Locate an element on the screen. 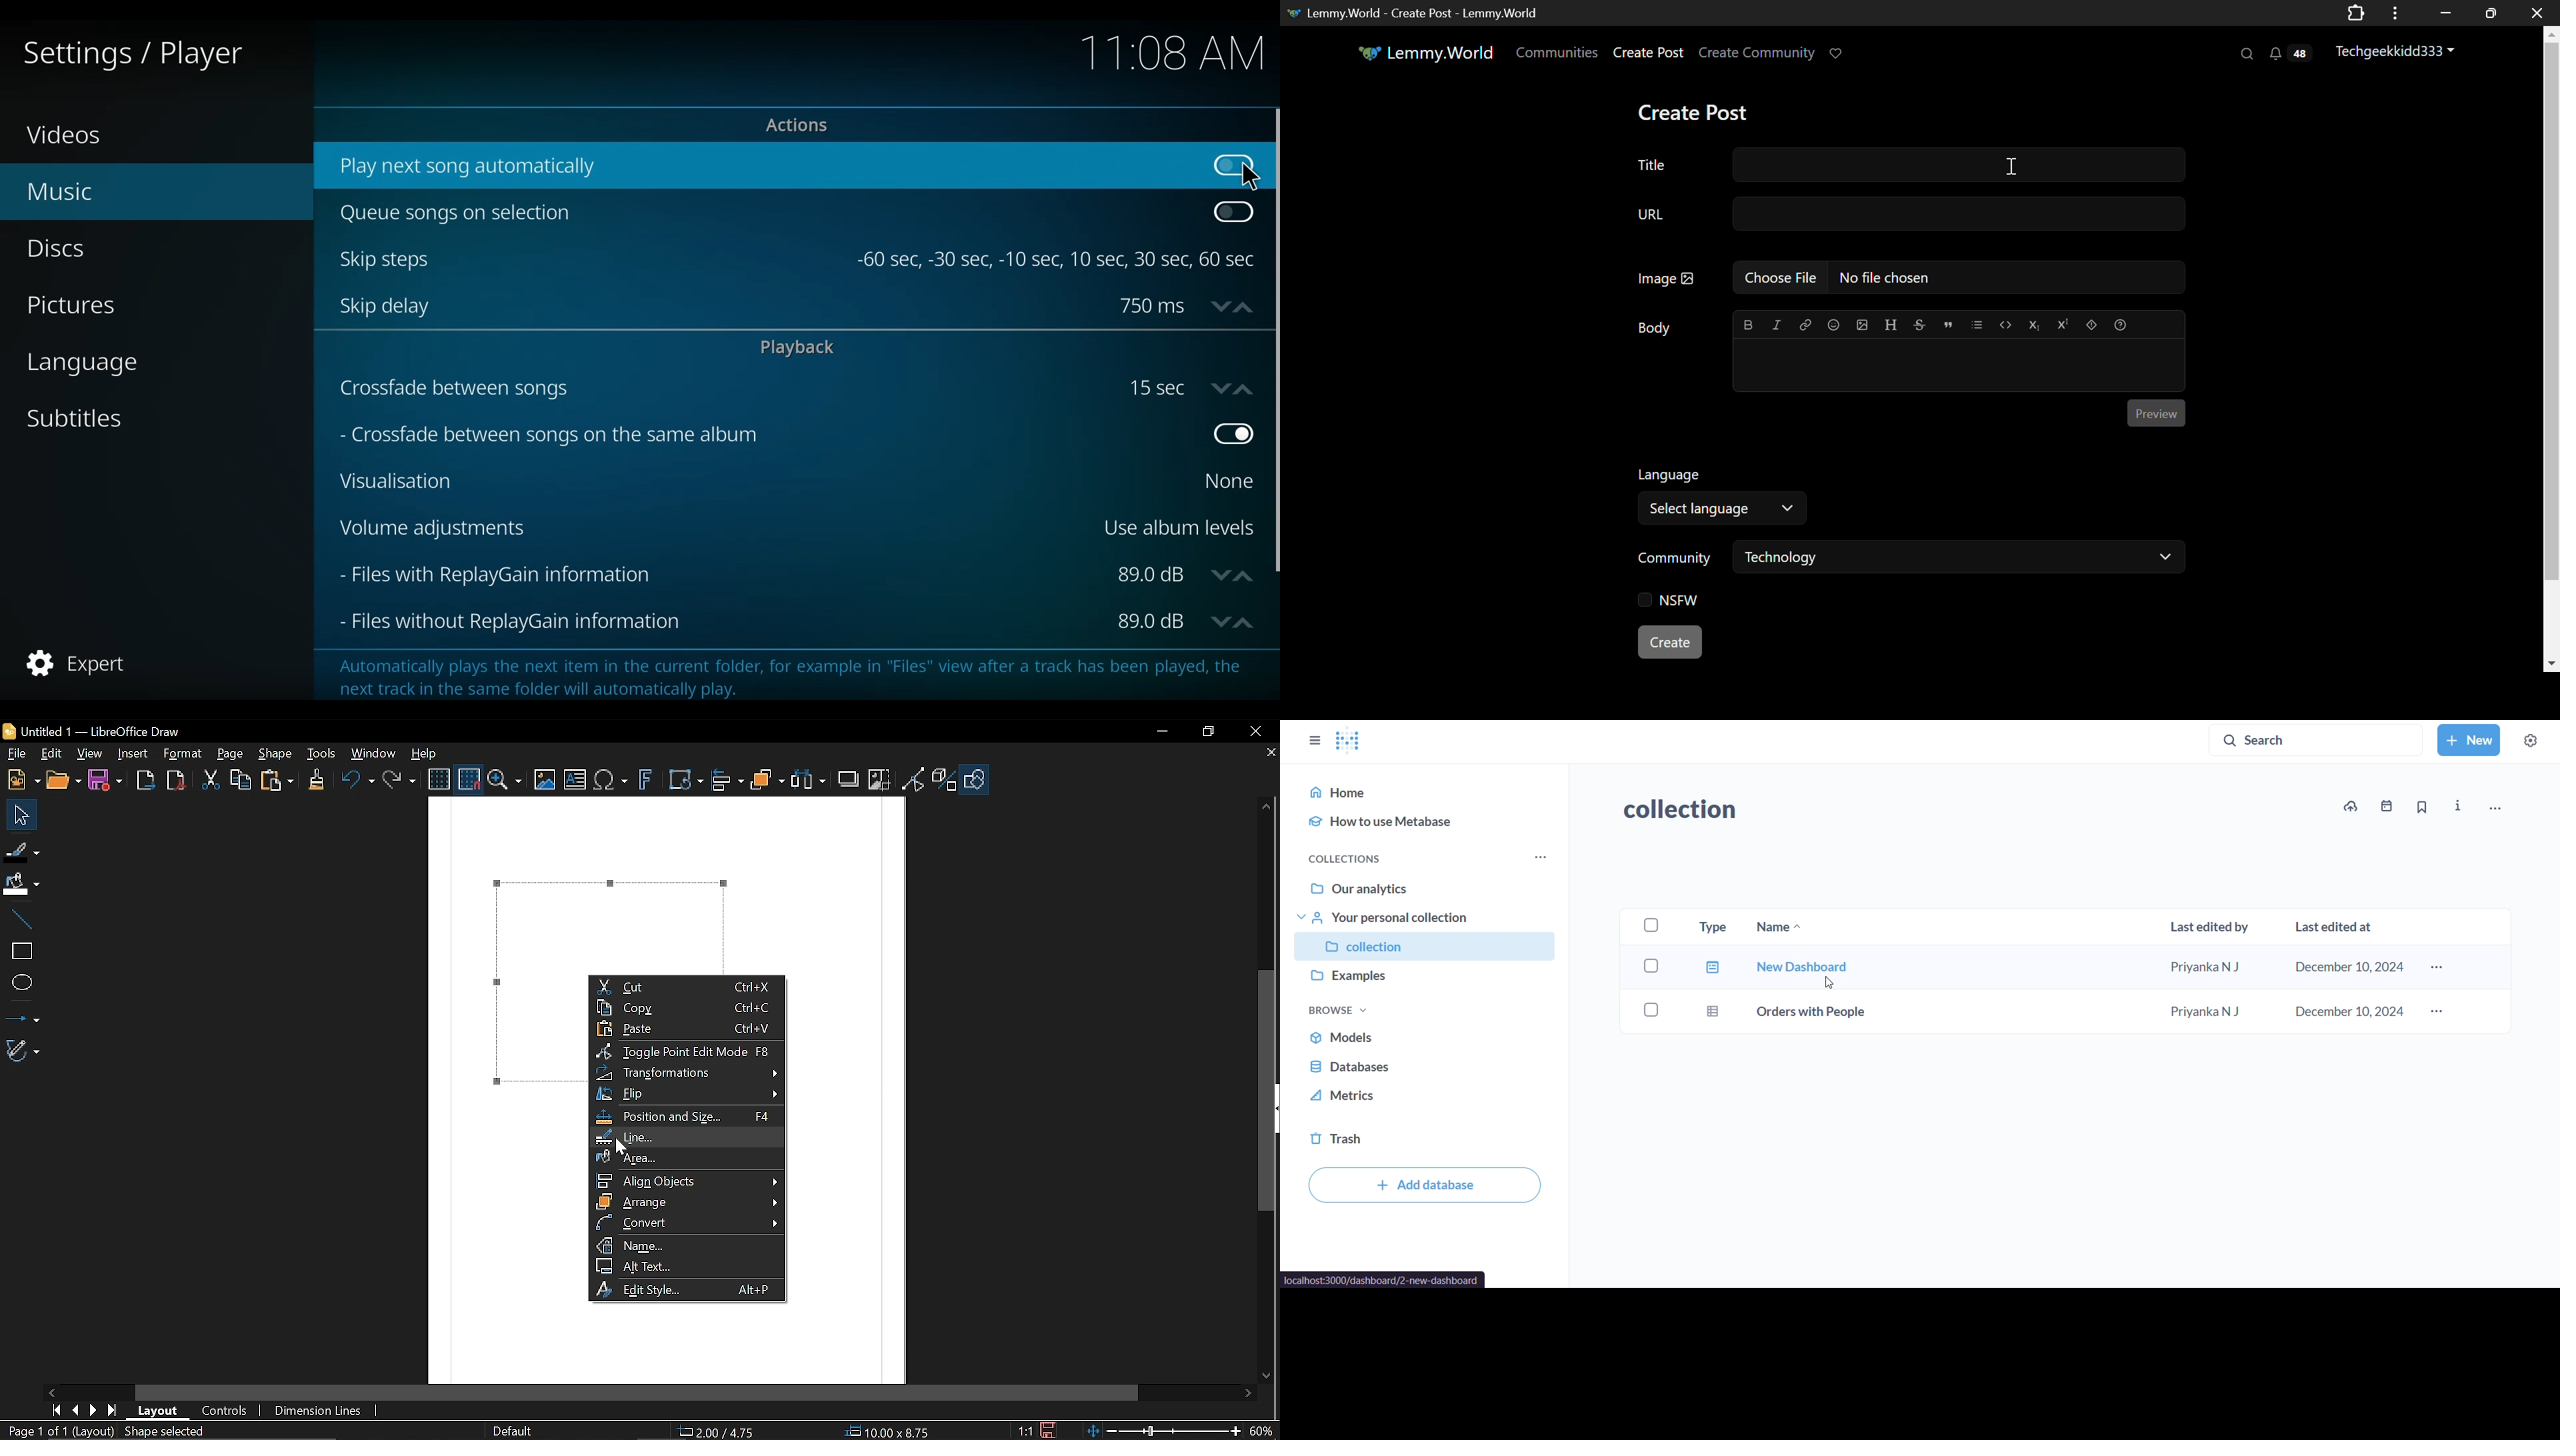 This screenshot has height=1456, width=2576. Shape selected is located at coordinates (182, 1432).